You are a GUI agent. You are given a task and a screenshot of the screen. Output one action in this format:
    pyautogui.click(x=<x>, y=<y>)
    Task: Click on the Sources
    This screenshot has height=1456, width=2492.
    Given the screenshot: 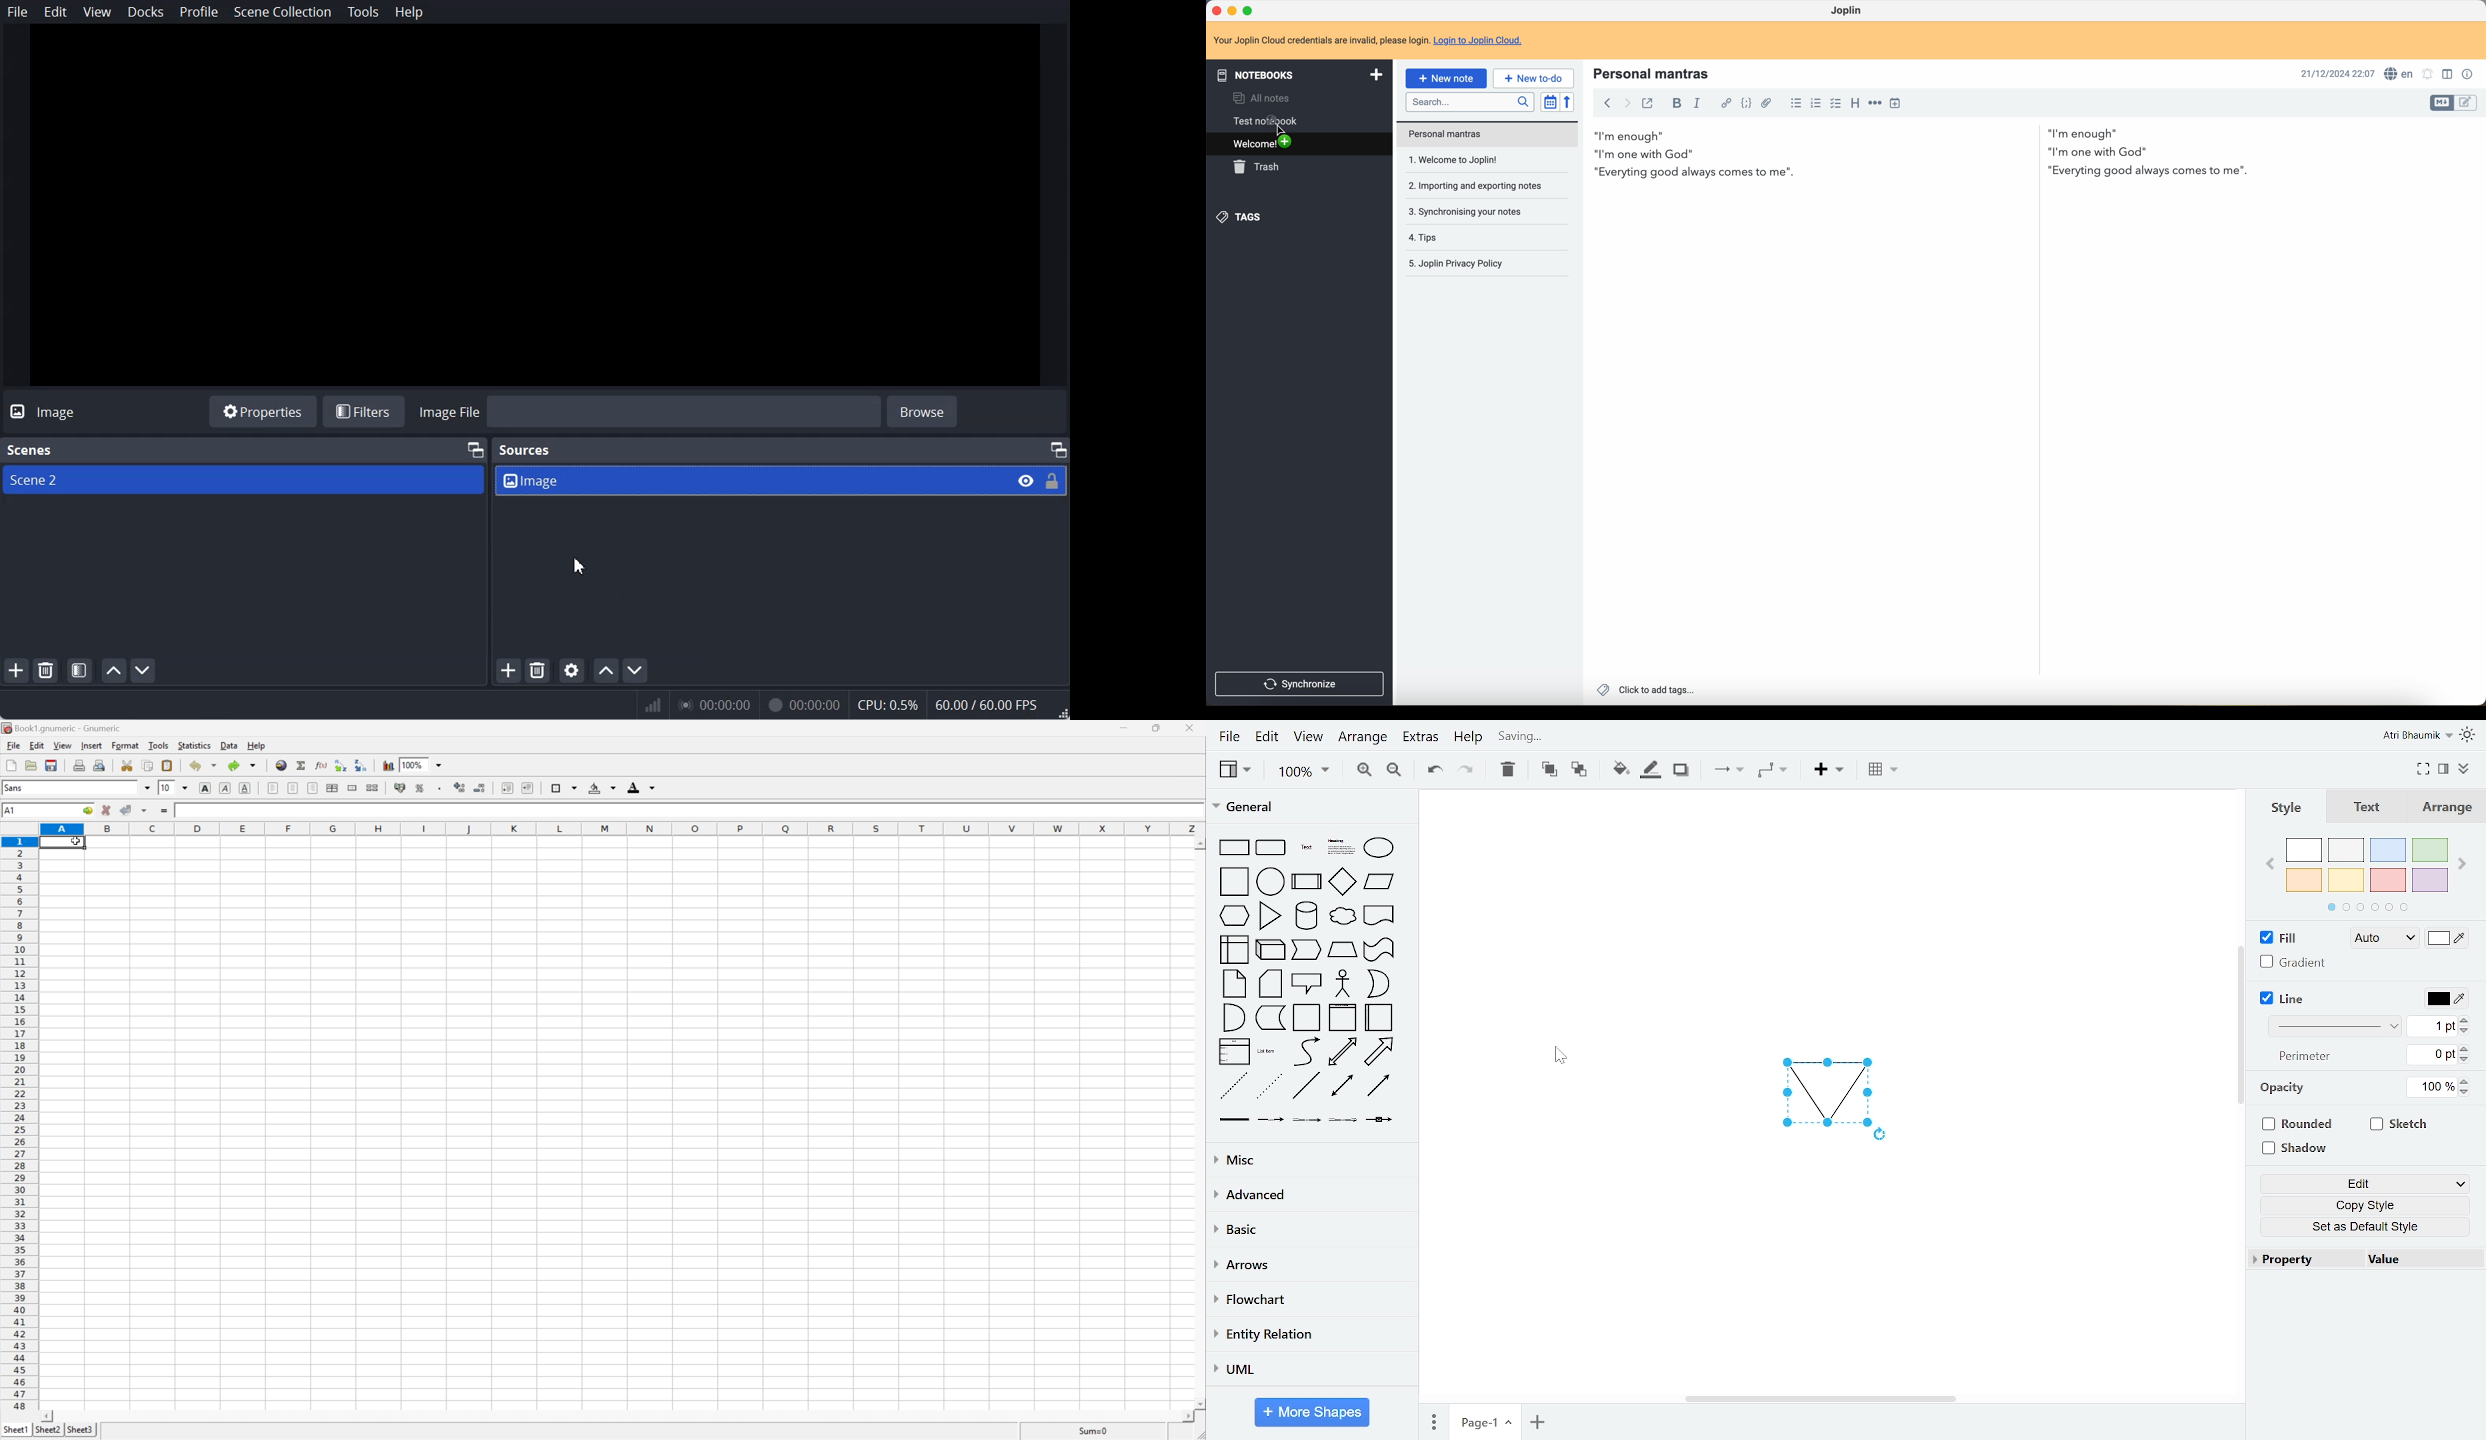 What is the action you would take?
    pyautogui.click(x=525, y=451)
    